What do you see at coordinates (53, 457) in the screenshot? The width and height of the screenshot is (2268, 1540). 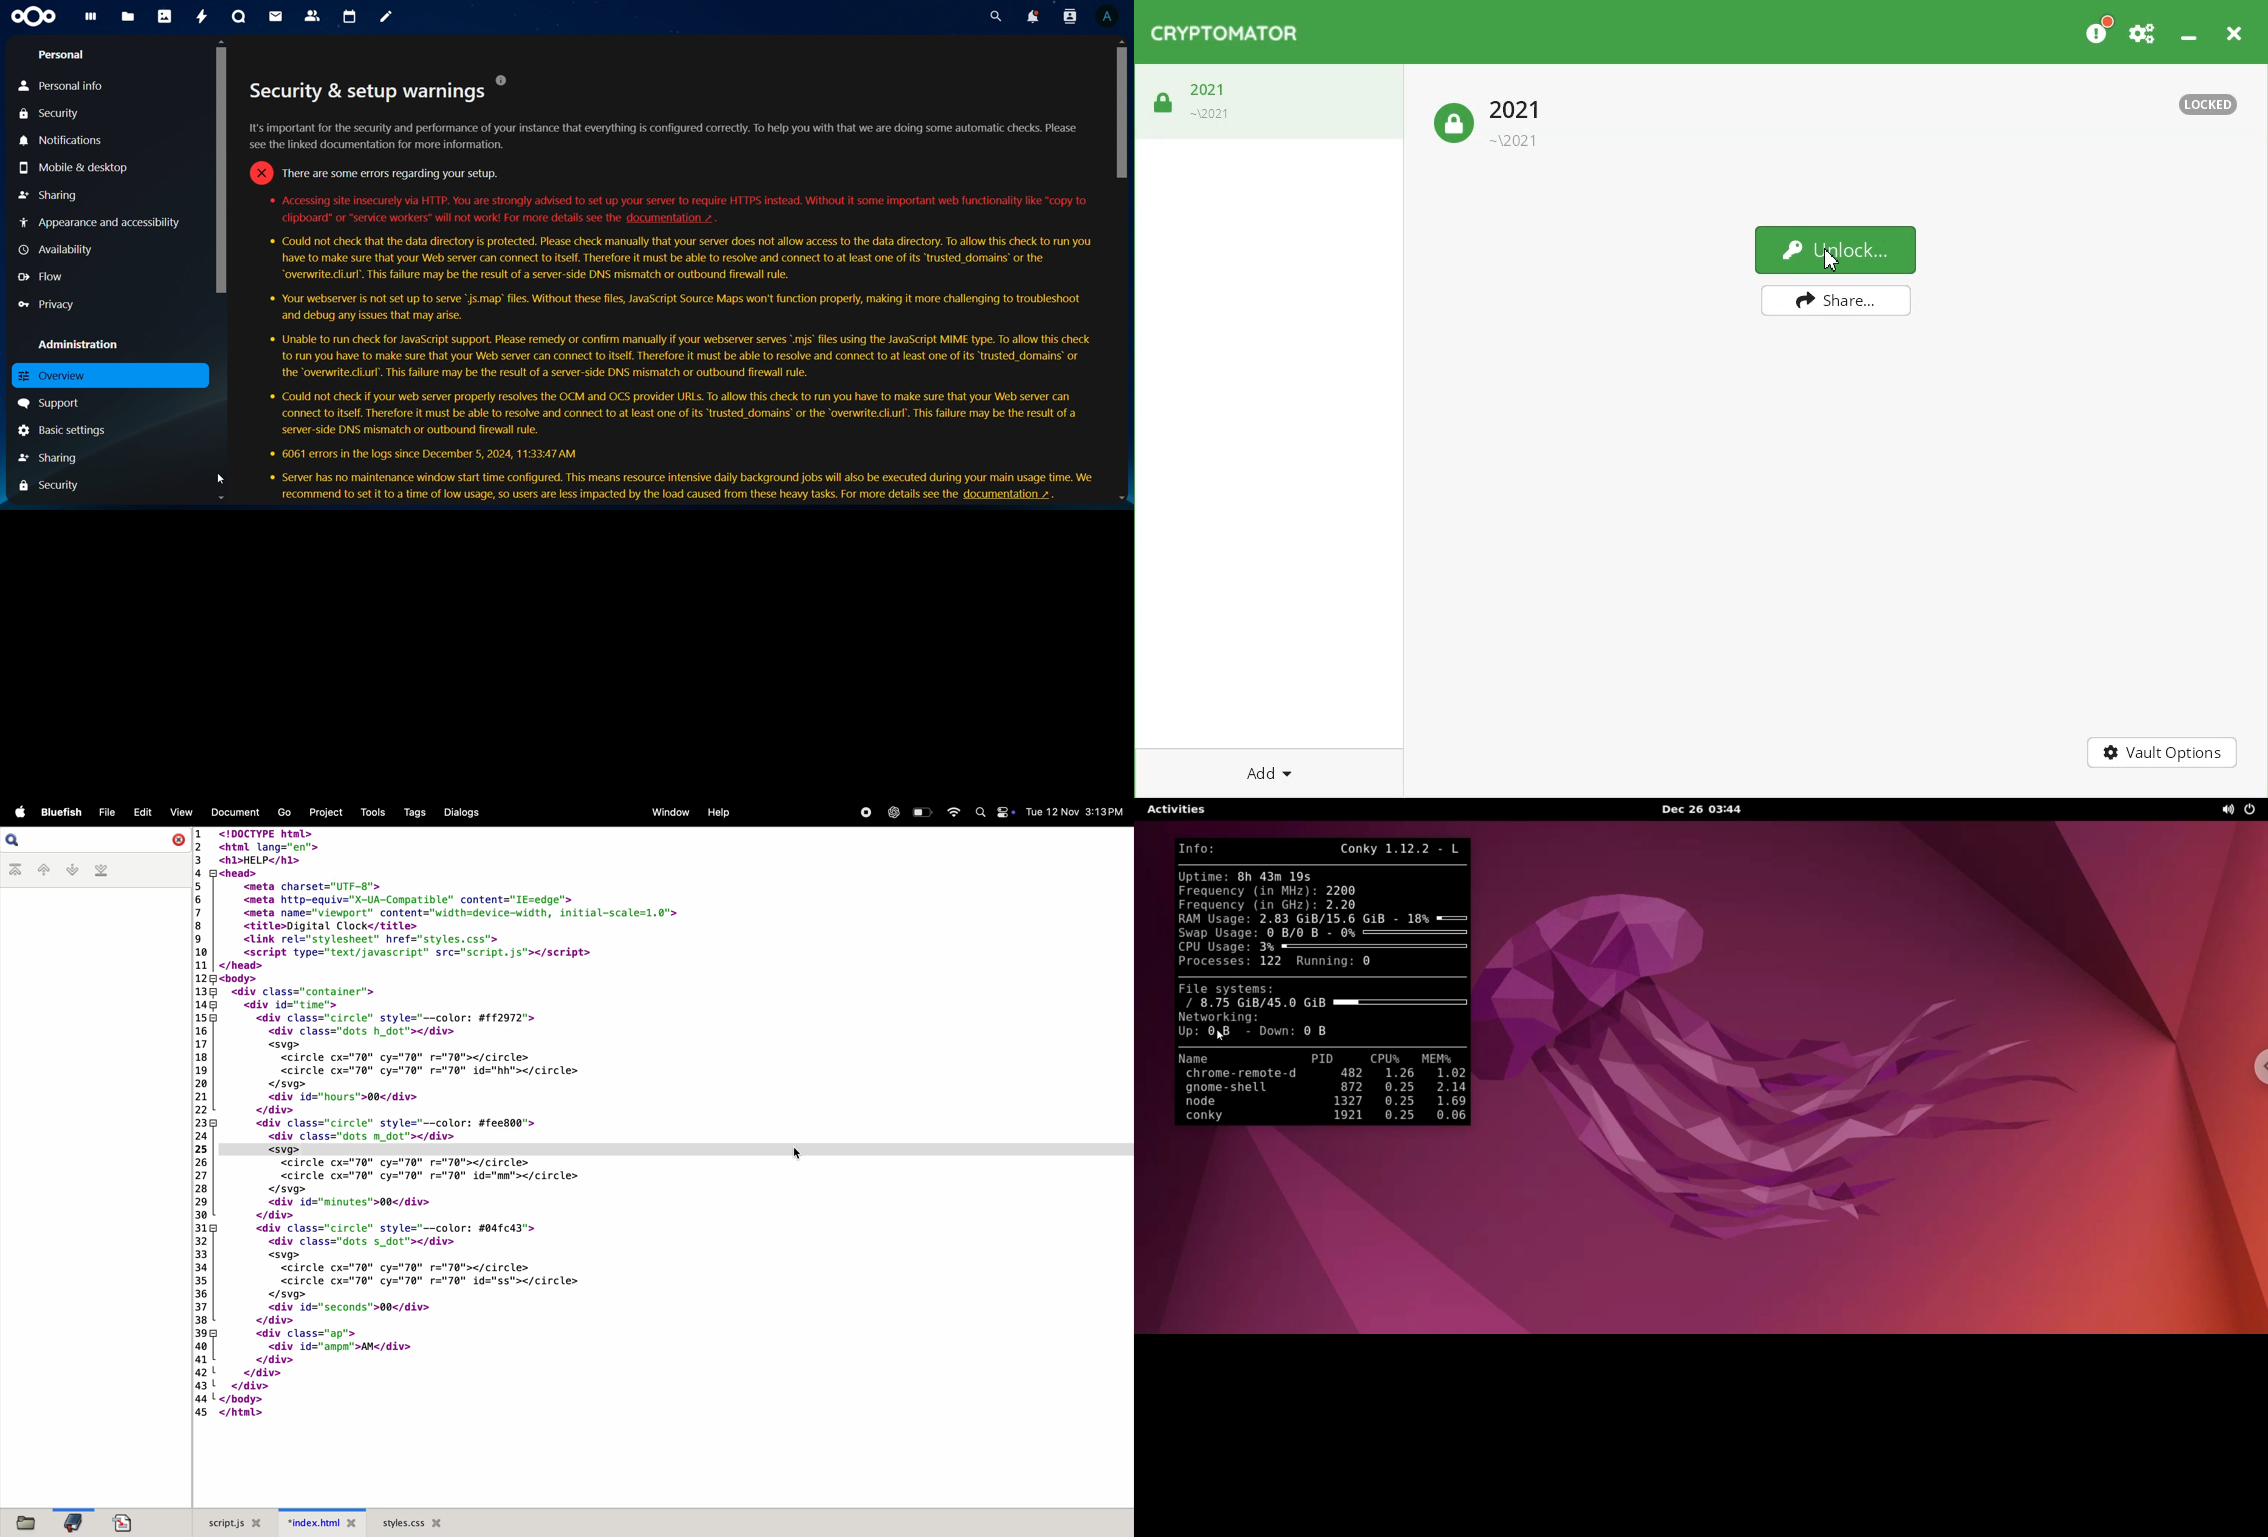 I see `sharing` at bounding box center [53, 457].